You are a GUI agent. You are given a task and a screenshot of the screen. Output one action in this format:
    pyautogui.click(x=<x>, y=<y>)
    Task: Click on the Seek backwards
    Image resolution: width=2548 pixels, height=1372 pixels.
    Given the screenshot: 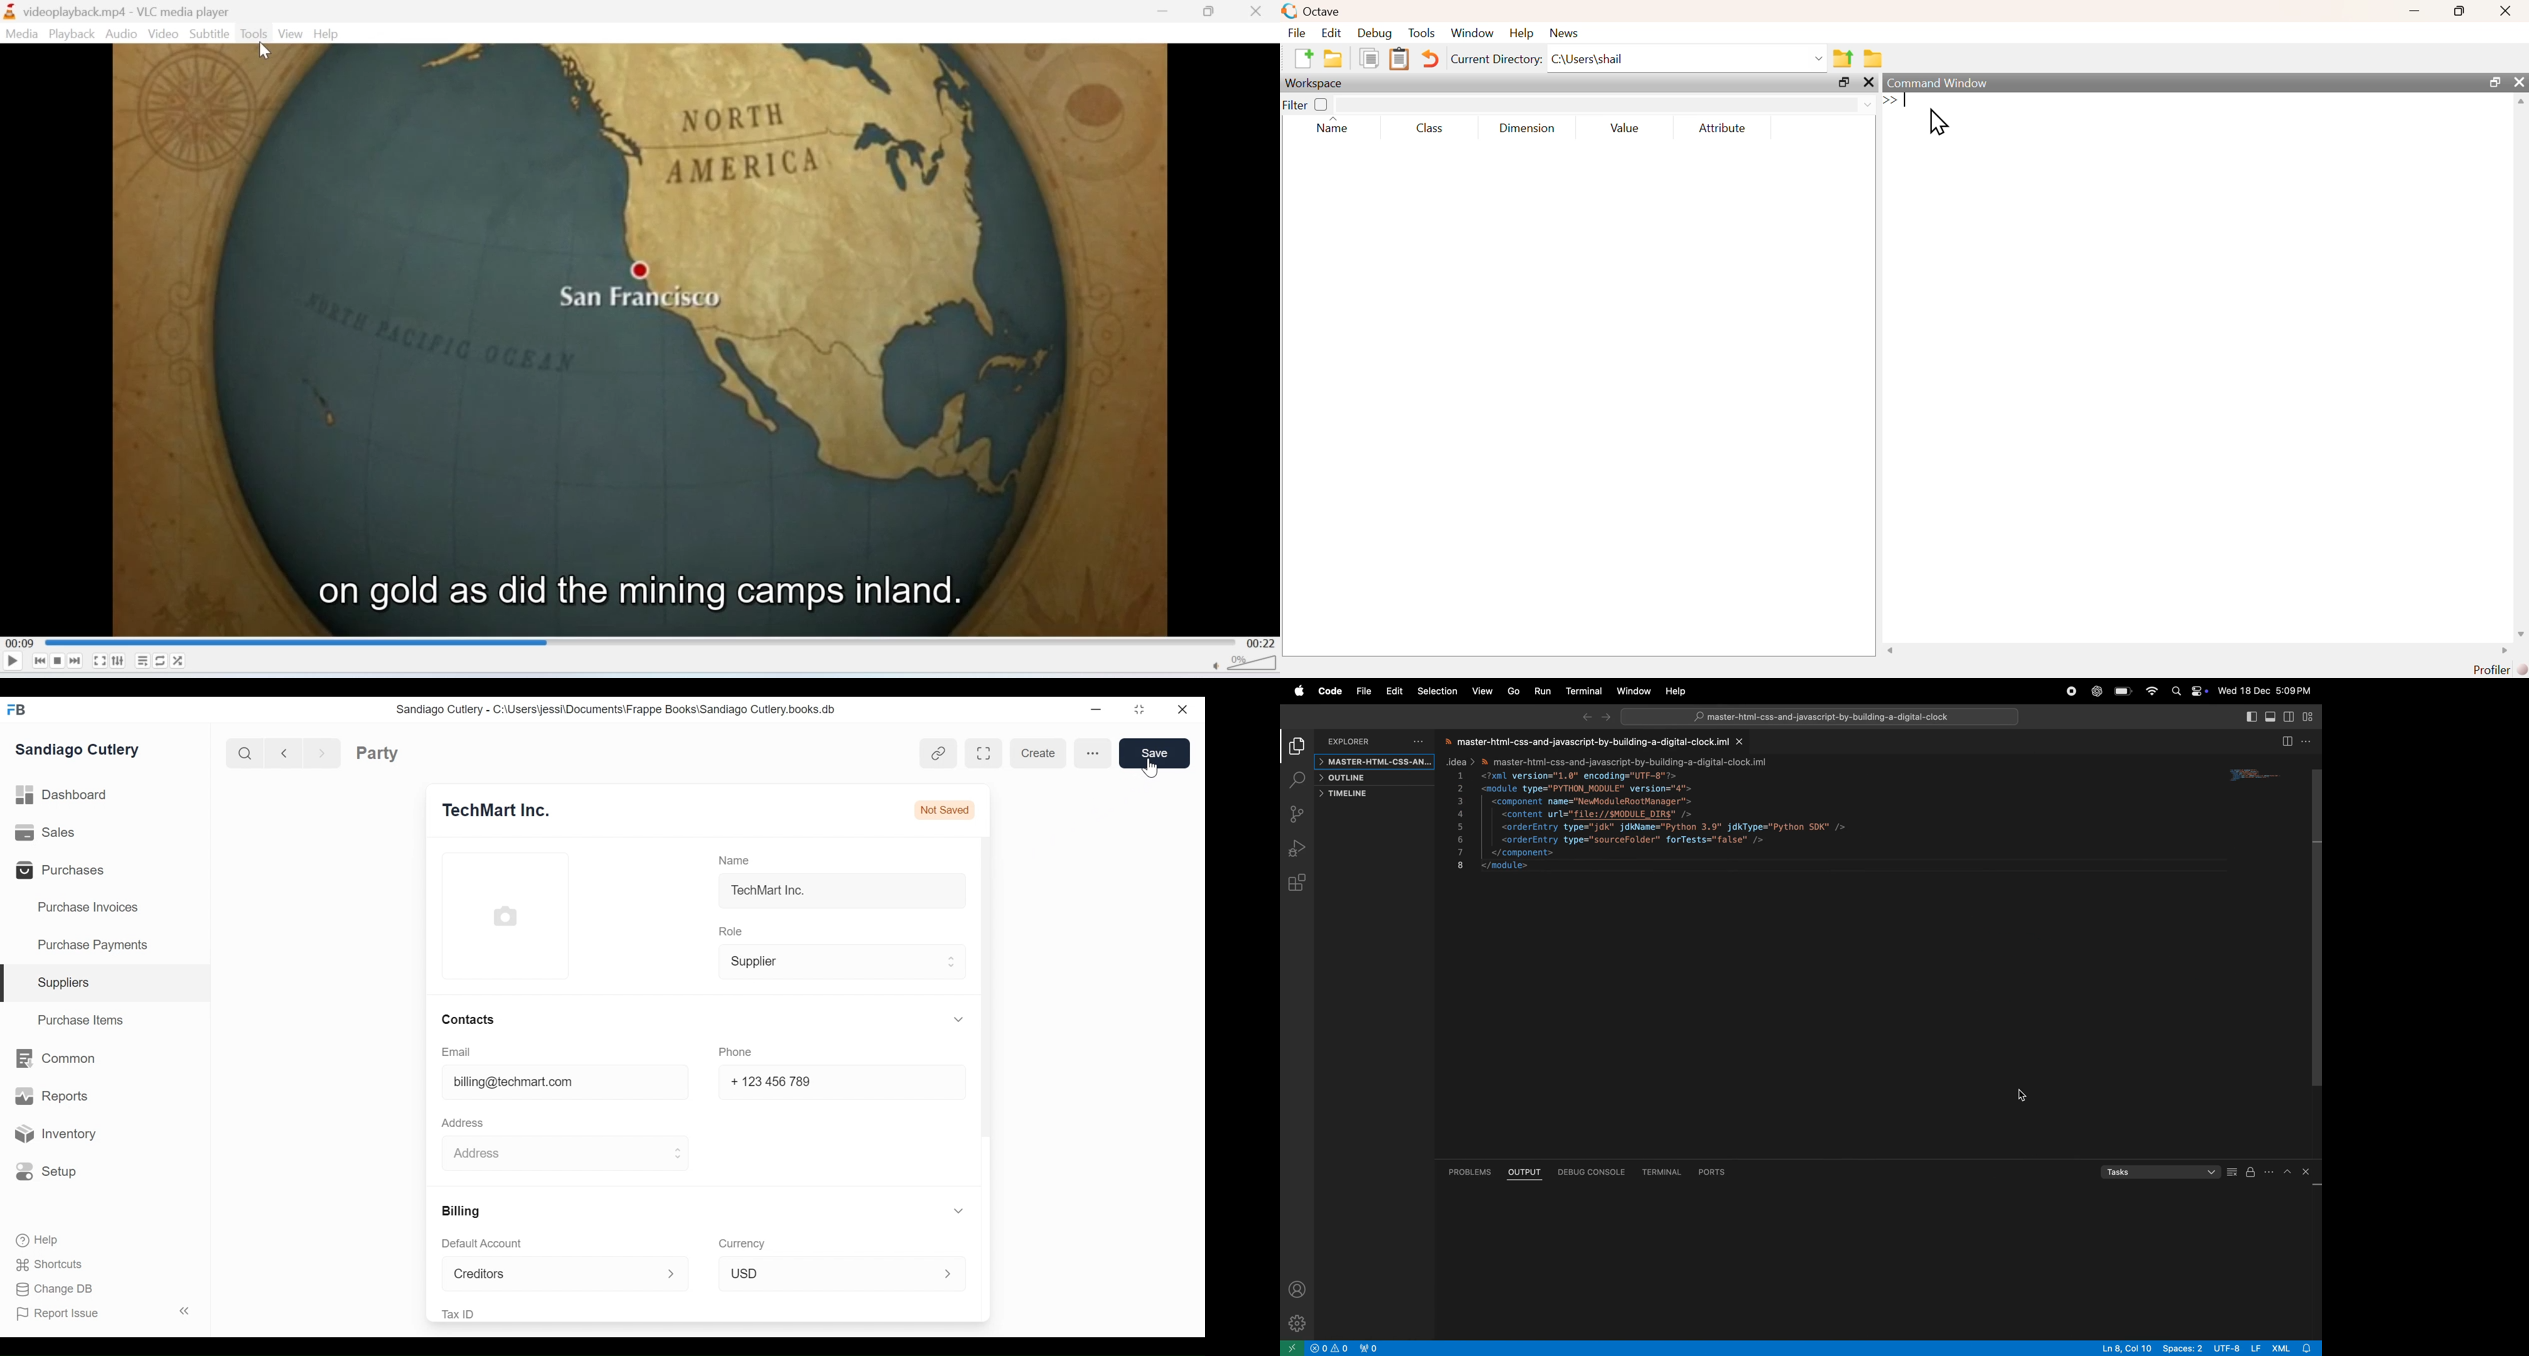 What is the action you would take?
    pyautogui.click(x=40, y=661)
    